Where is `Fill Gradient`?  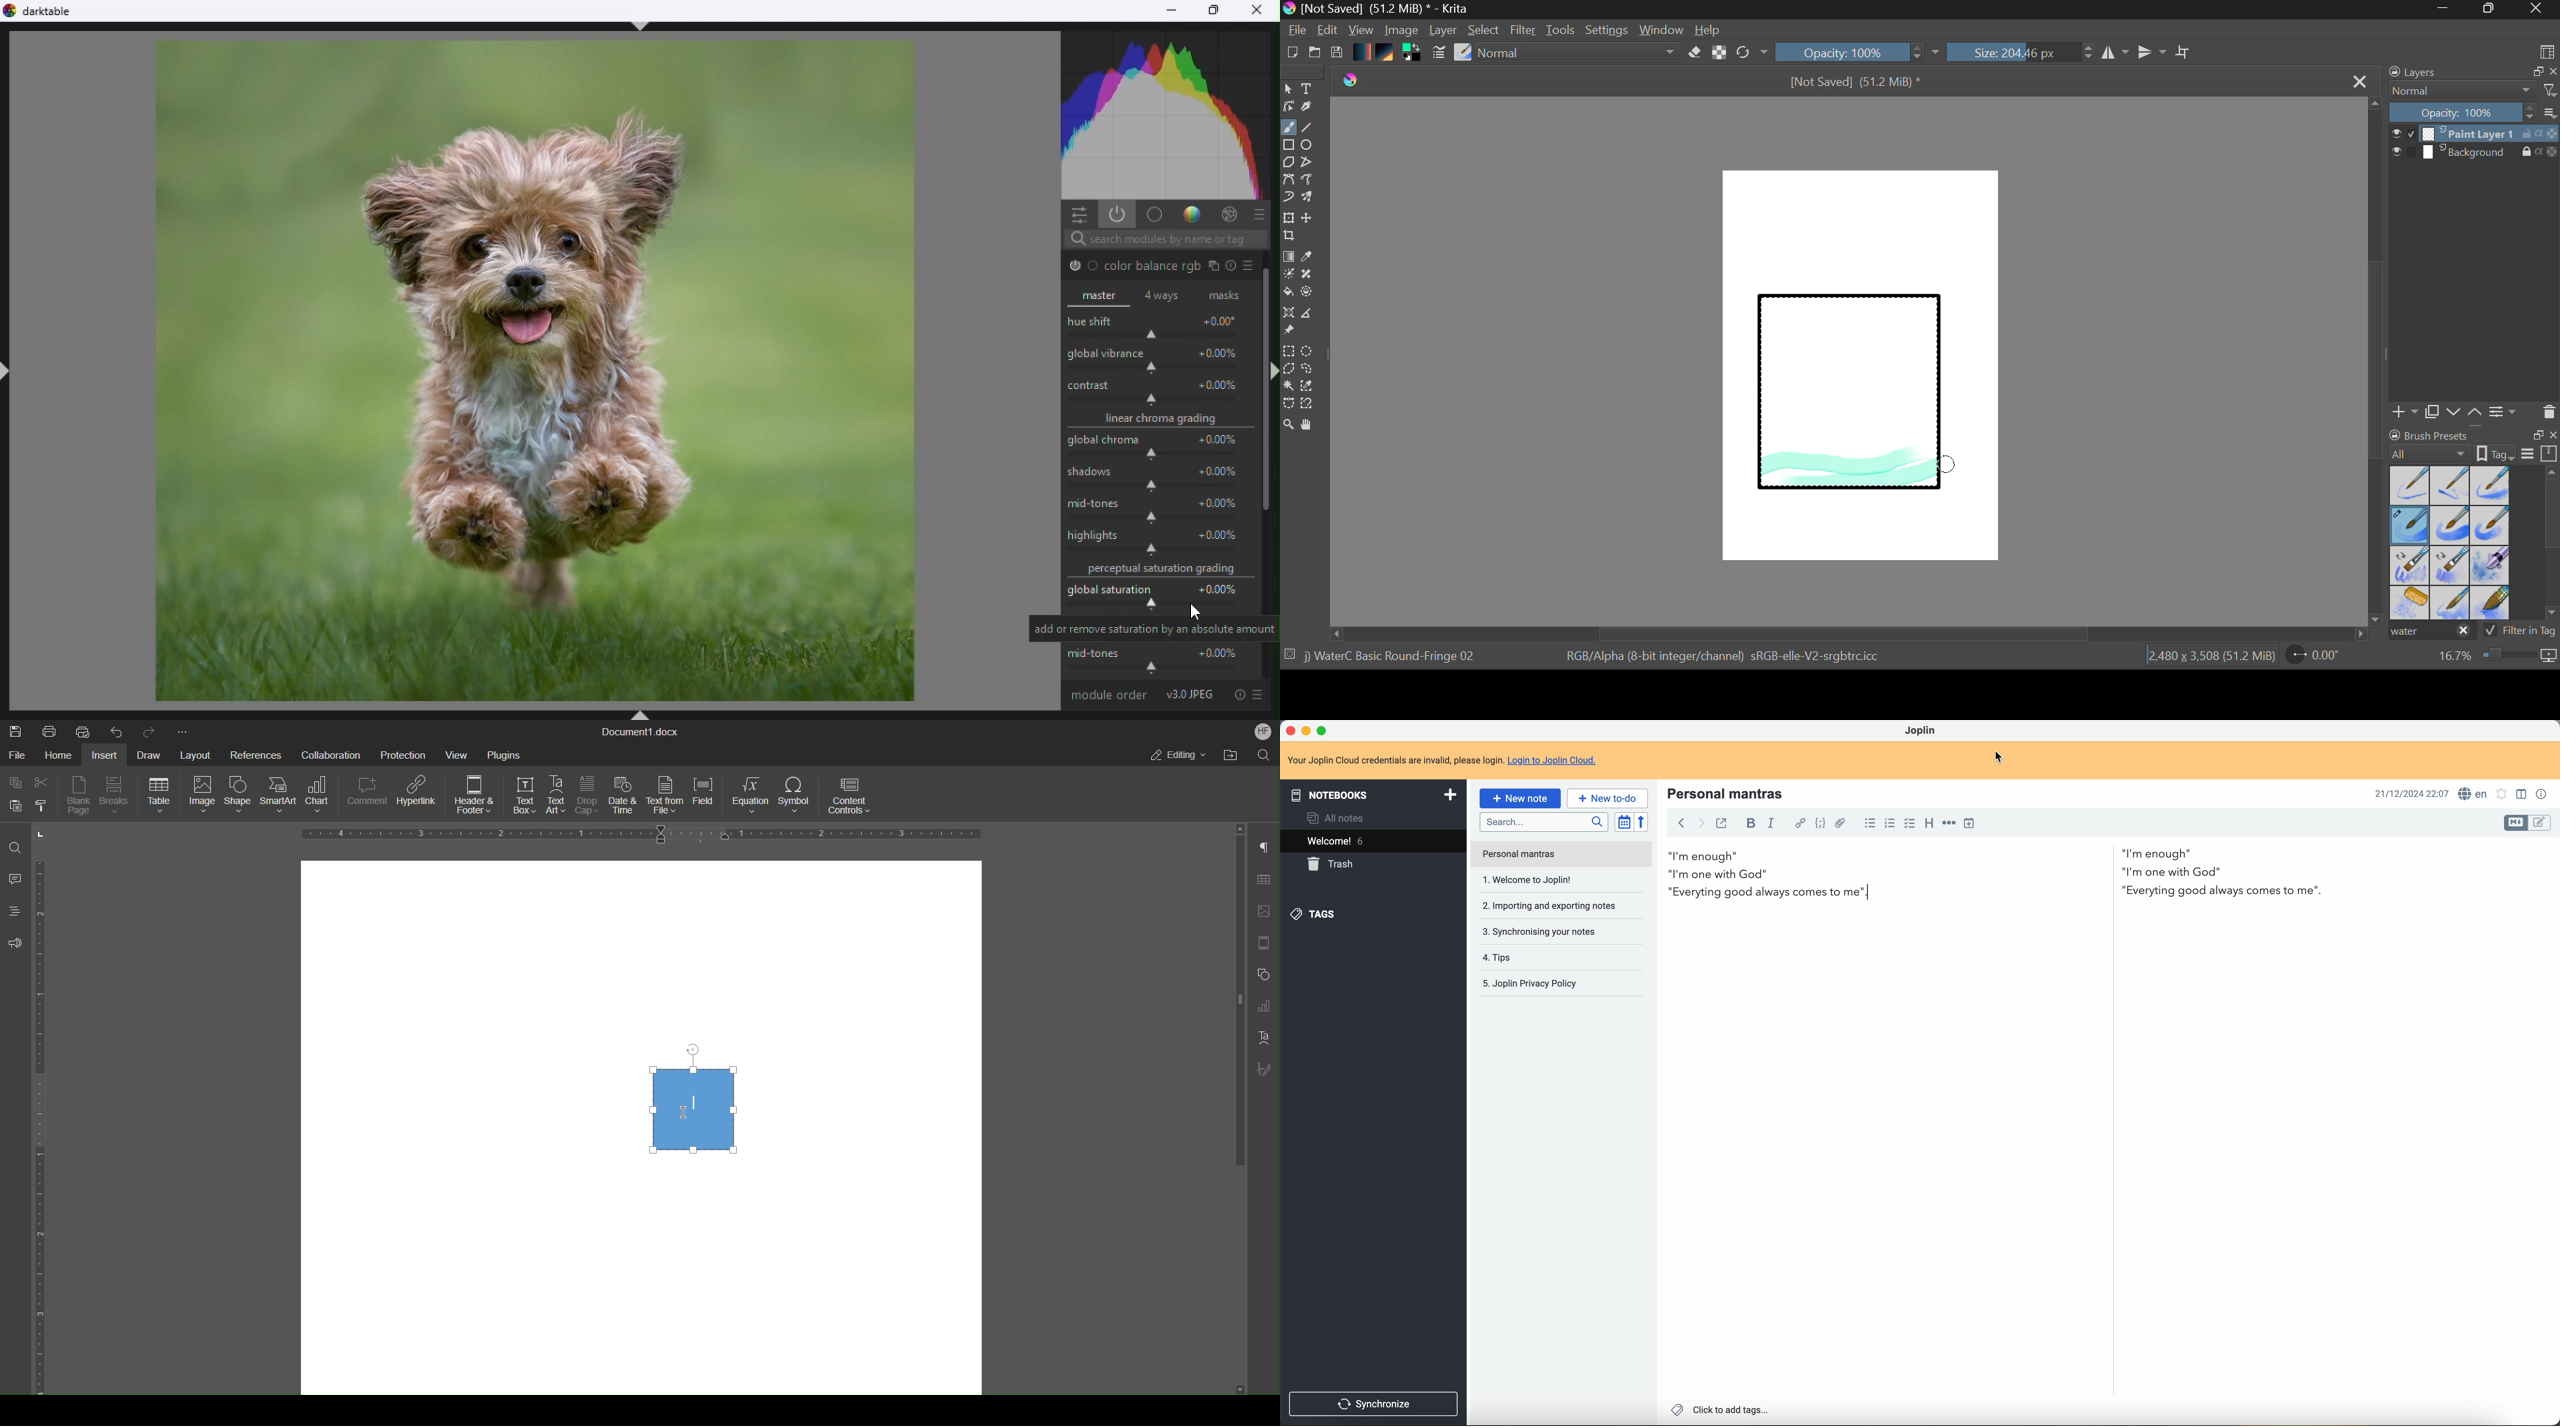 Fill Gradient is located at coordinates (1289, 256).